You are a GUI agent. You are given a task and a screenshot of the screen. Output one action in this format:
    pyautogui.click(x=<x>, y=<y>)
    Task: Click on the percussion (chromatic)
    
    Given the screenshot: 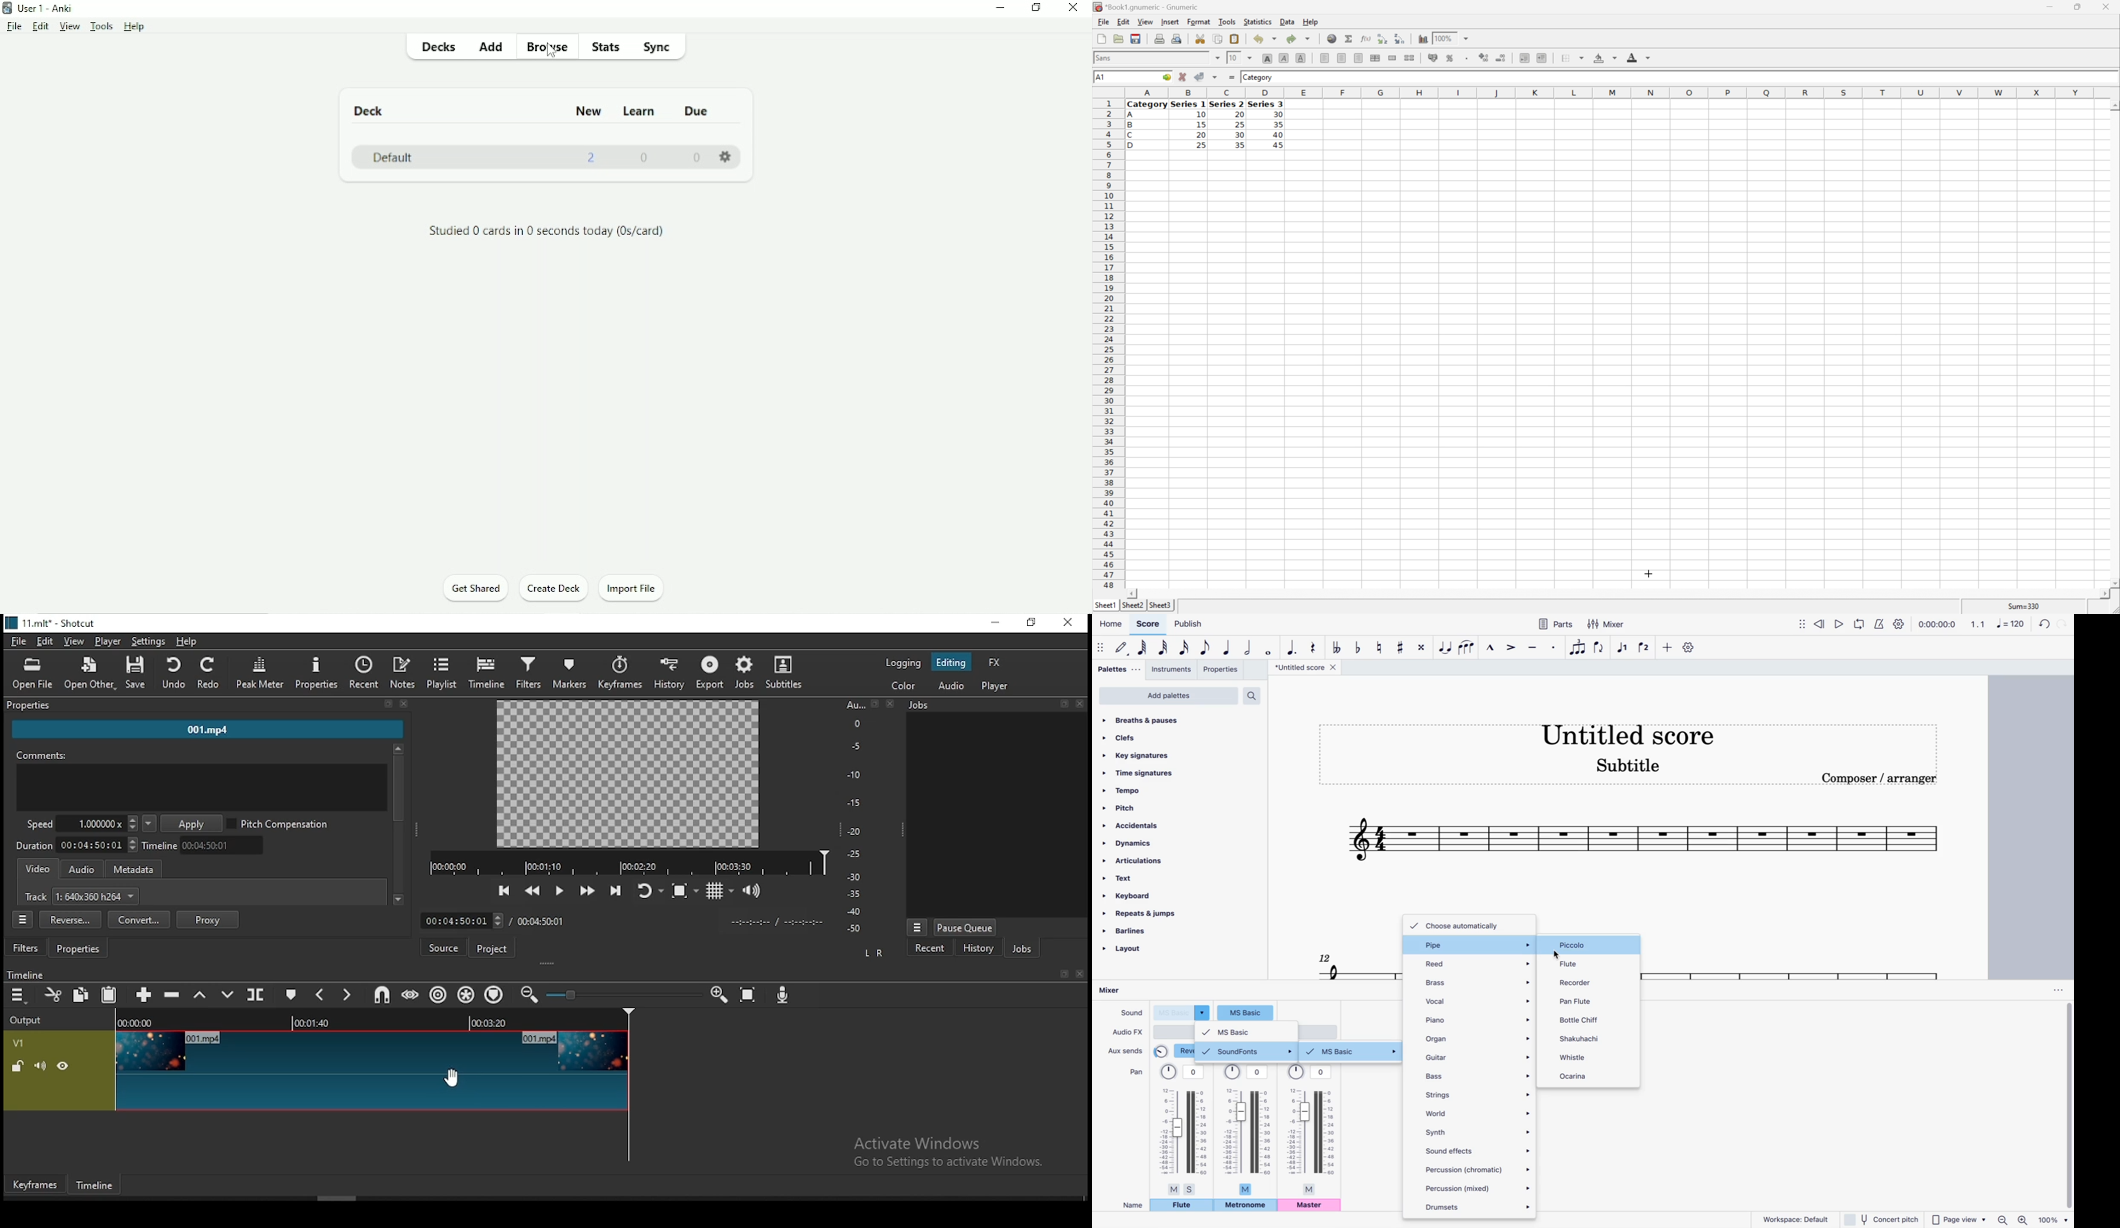 What is the action you would take?
    pyautogui.click(x=1479, y=1167)
    